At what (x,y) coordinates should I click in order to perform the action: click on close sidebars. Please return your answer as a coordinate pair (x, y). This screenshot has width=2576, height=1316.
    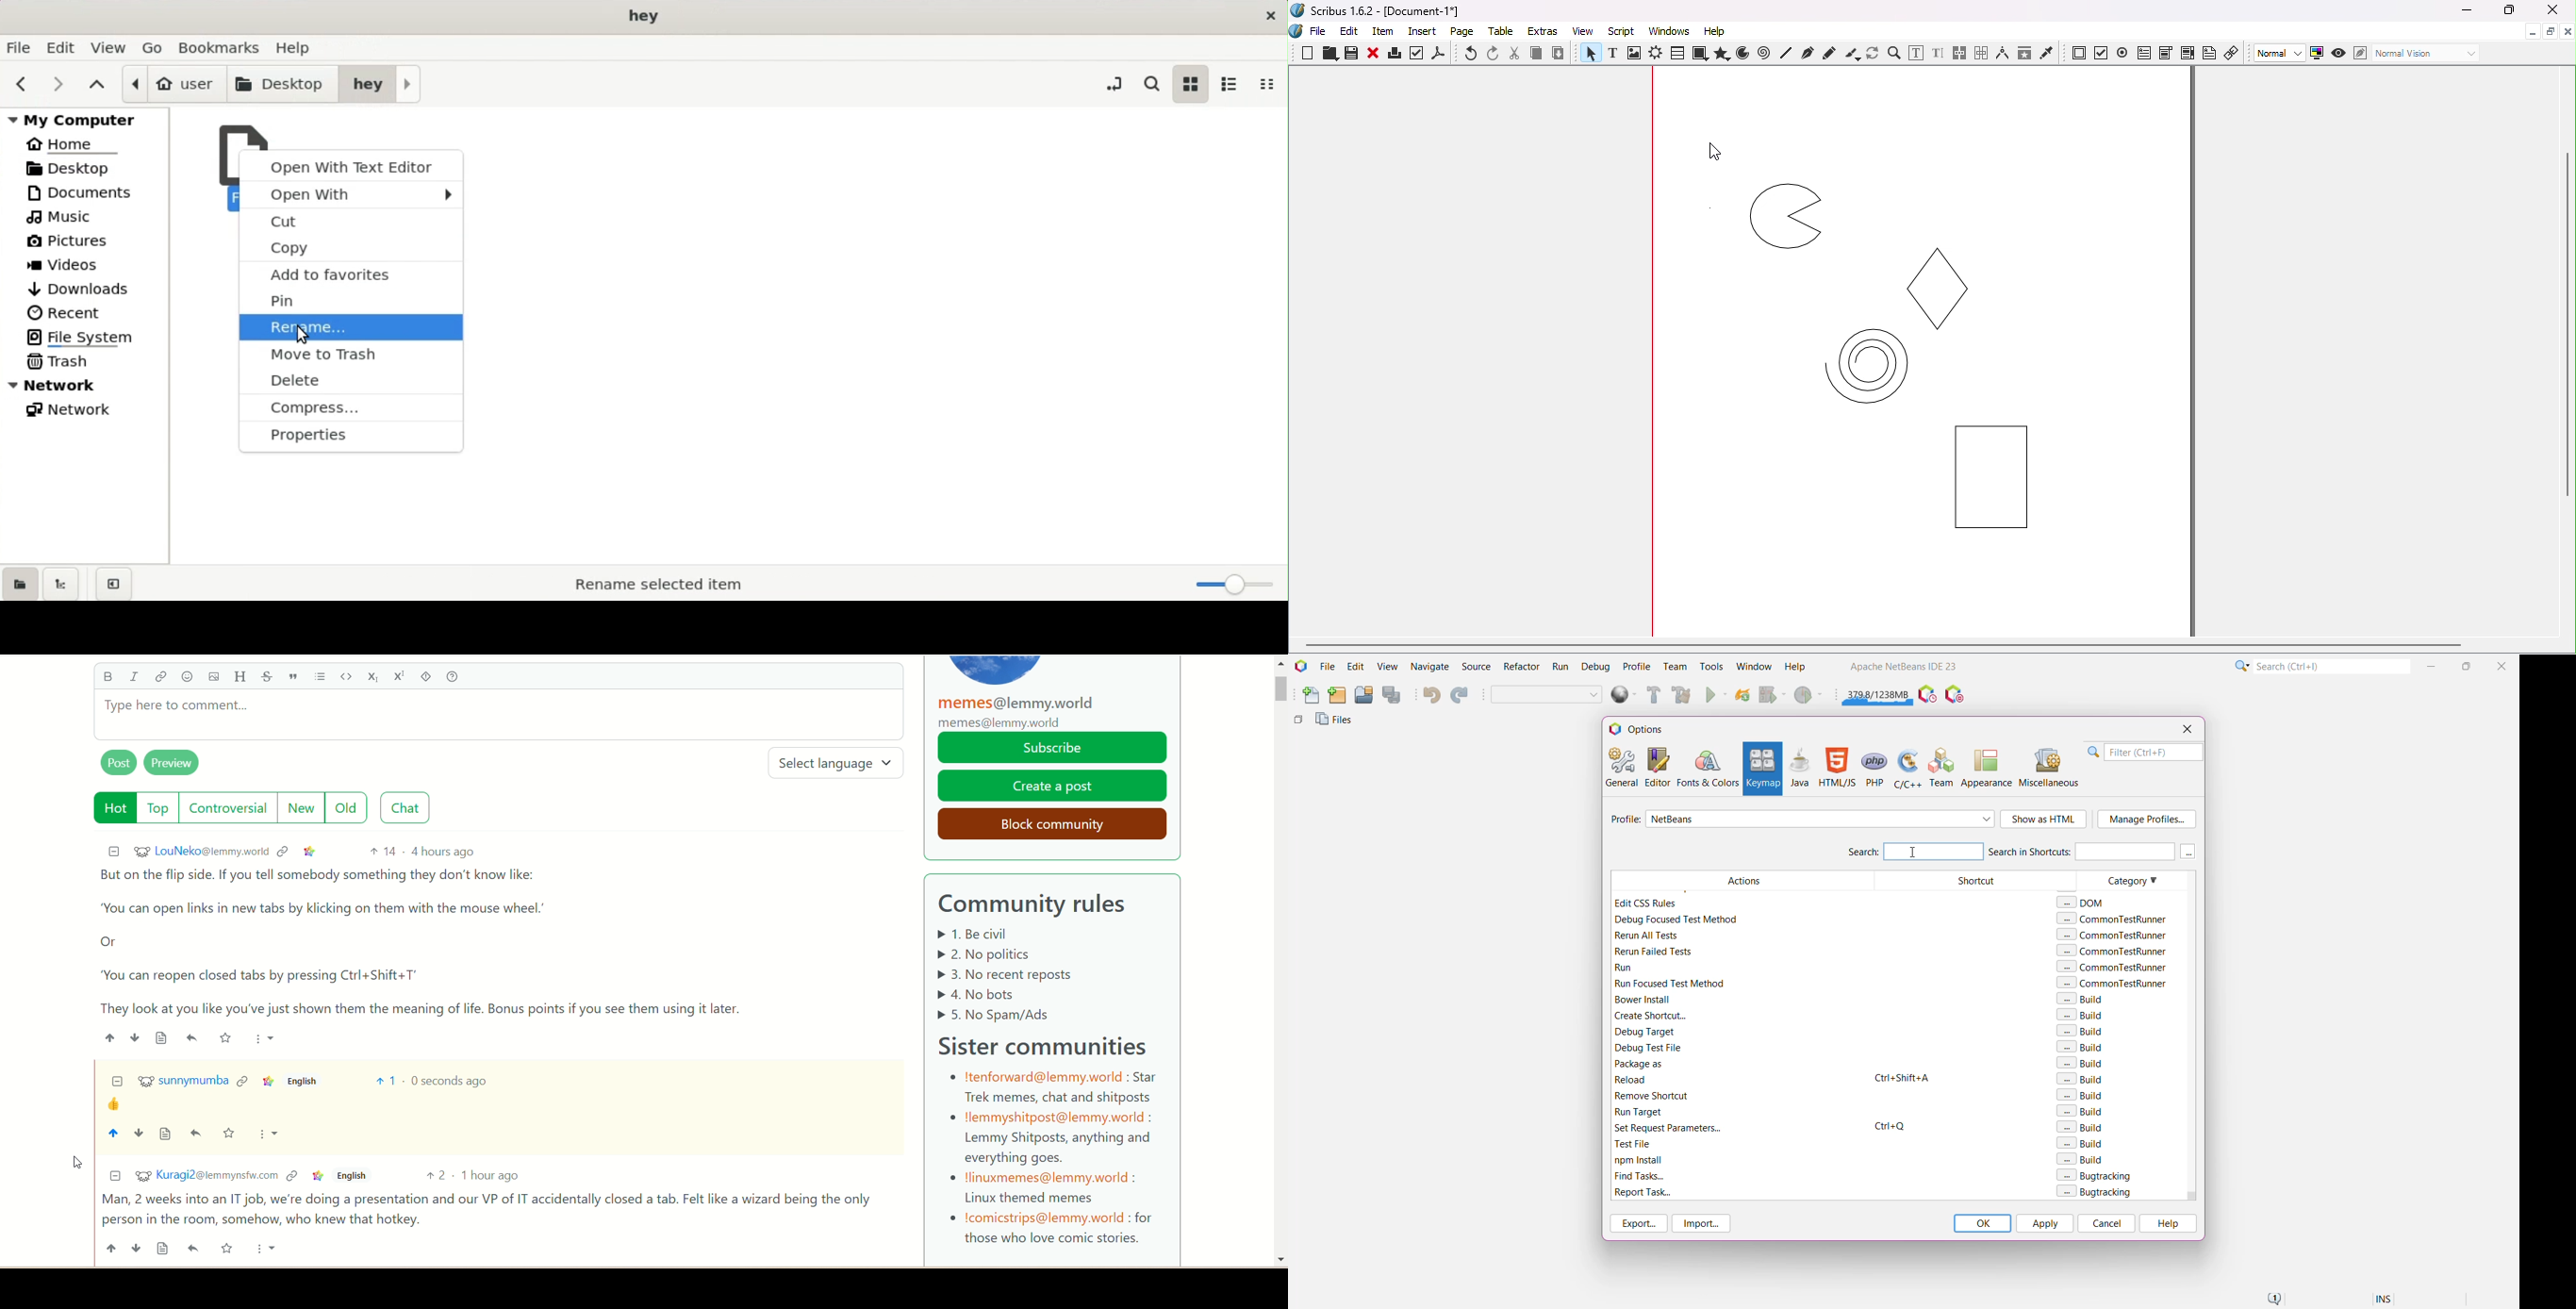
    Looking at the image, I should click on (113, 583).